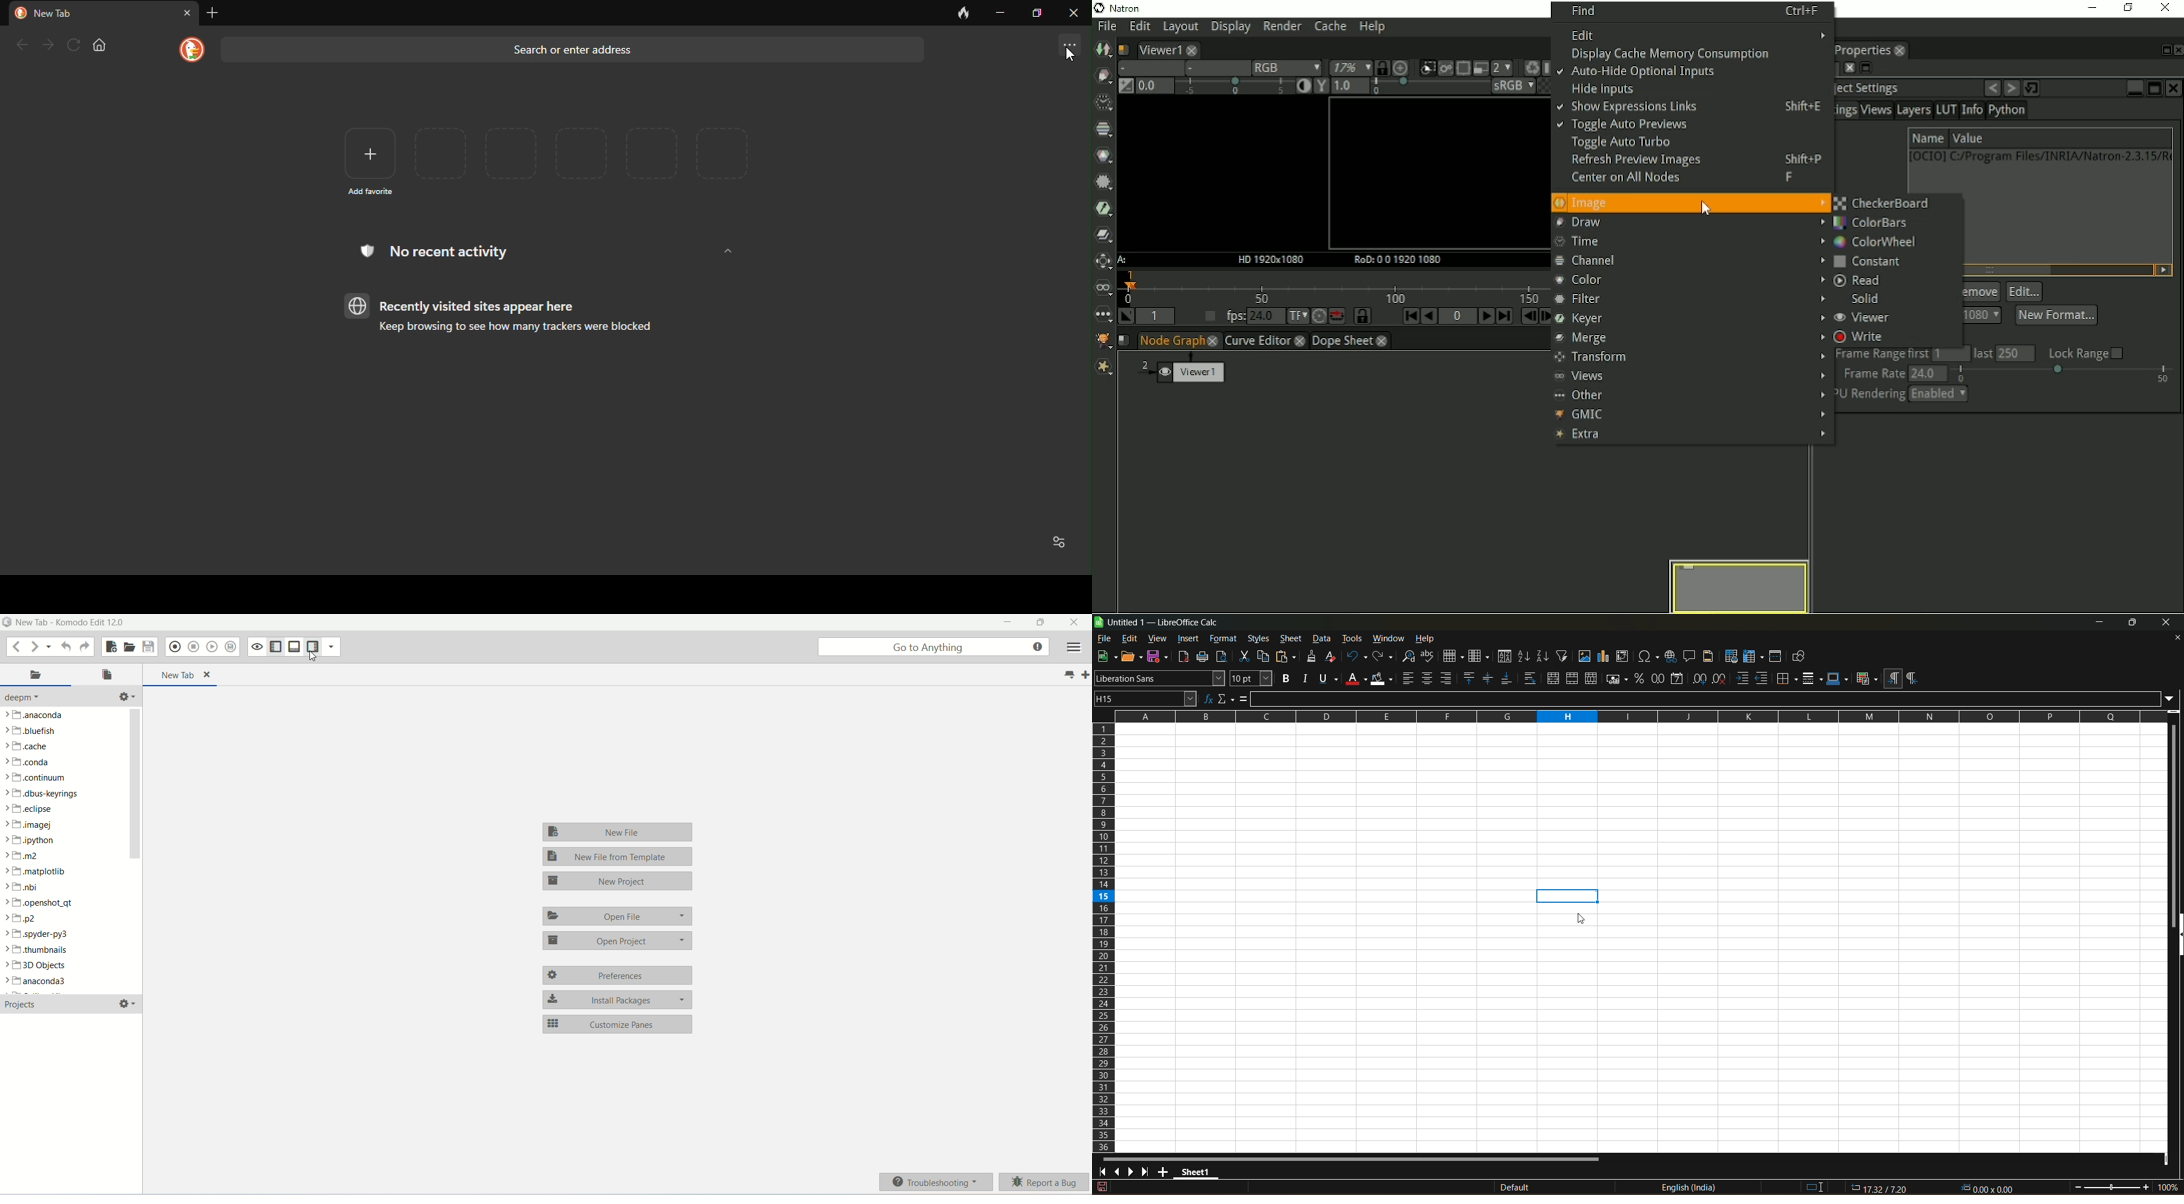 The image size is (2184, 1204). I want to click on fps, so click(1252, 316).